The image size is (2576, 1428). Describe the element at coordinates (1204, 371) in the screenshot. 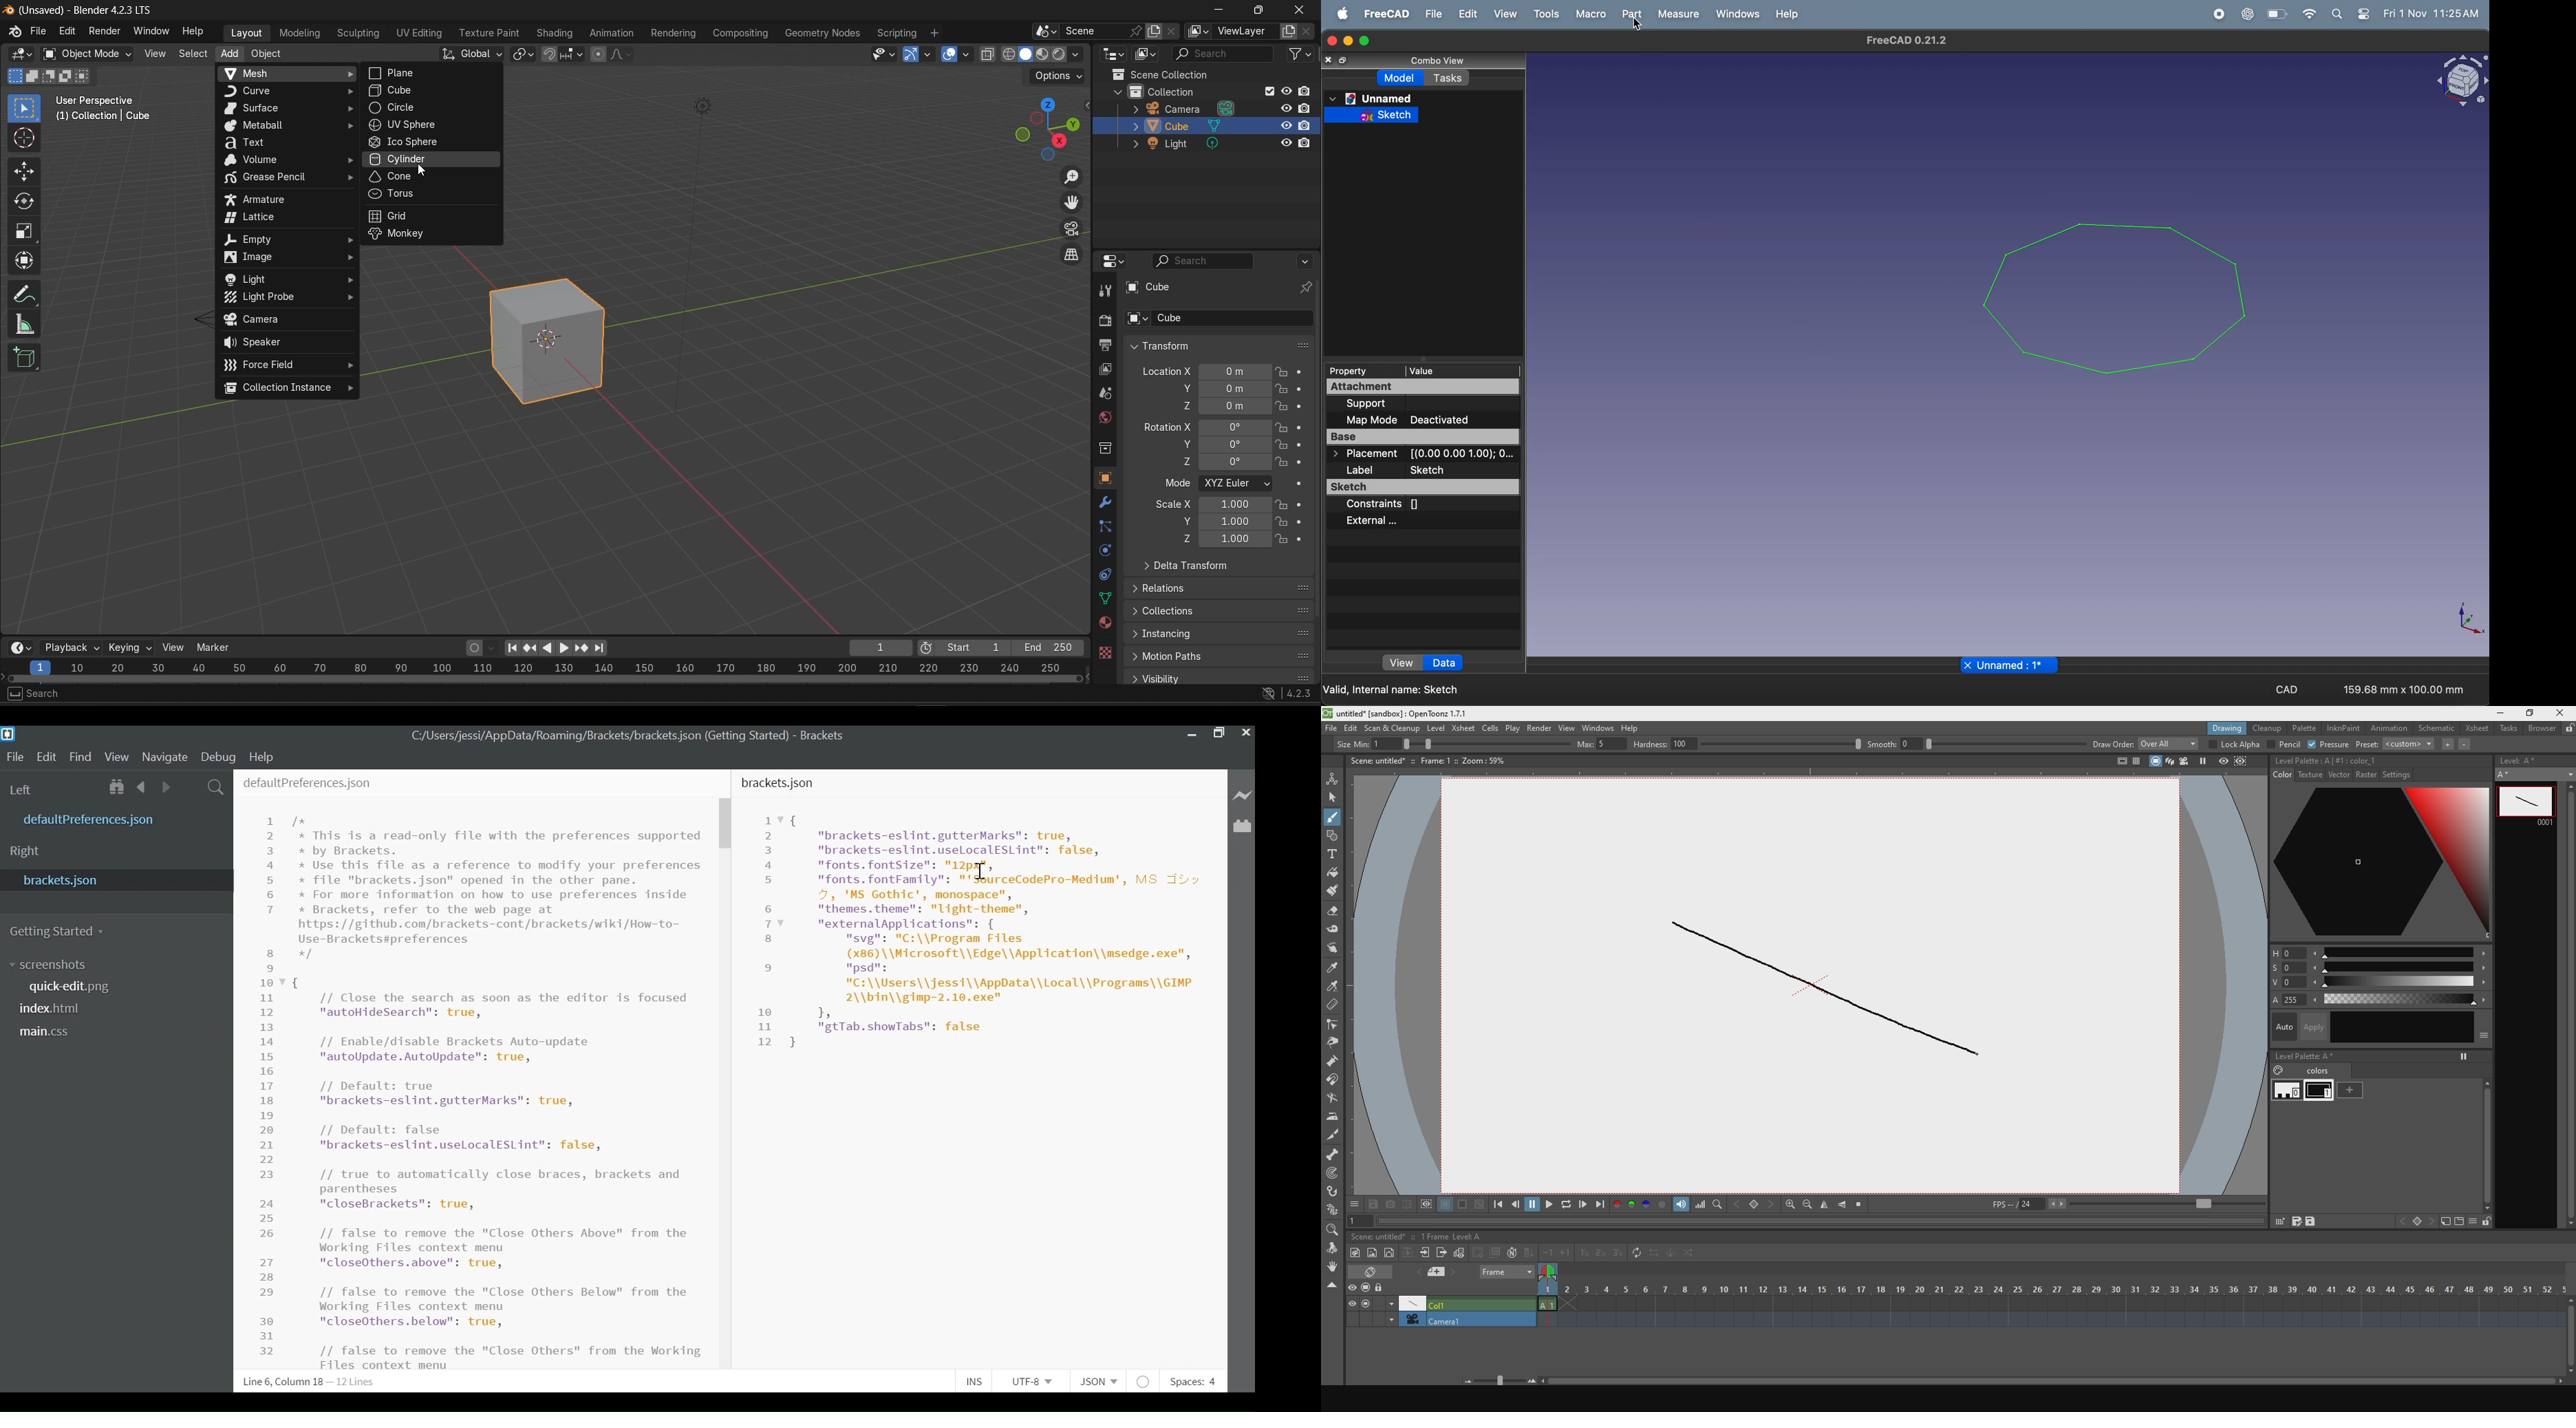

I see `location x` at that location.